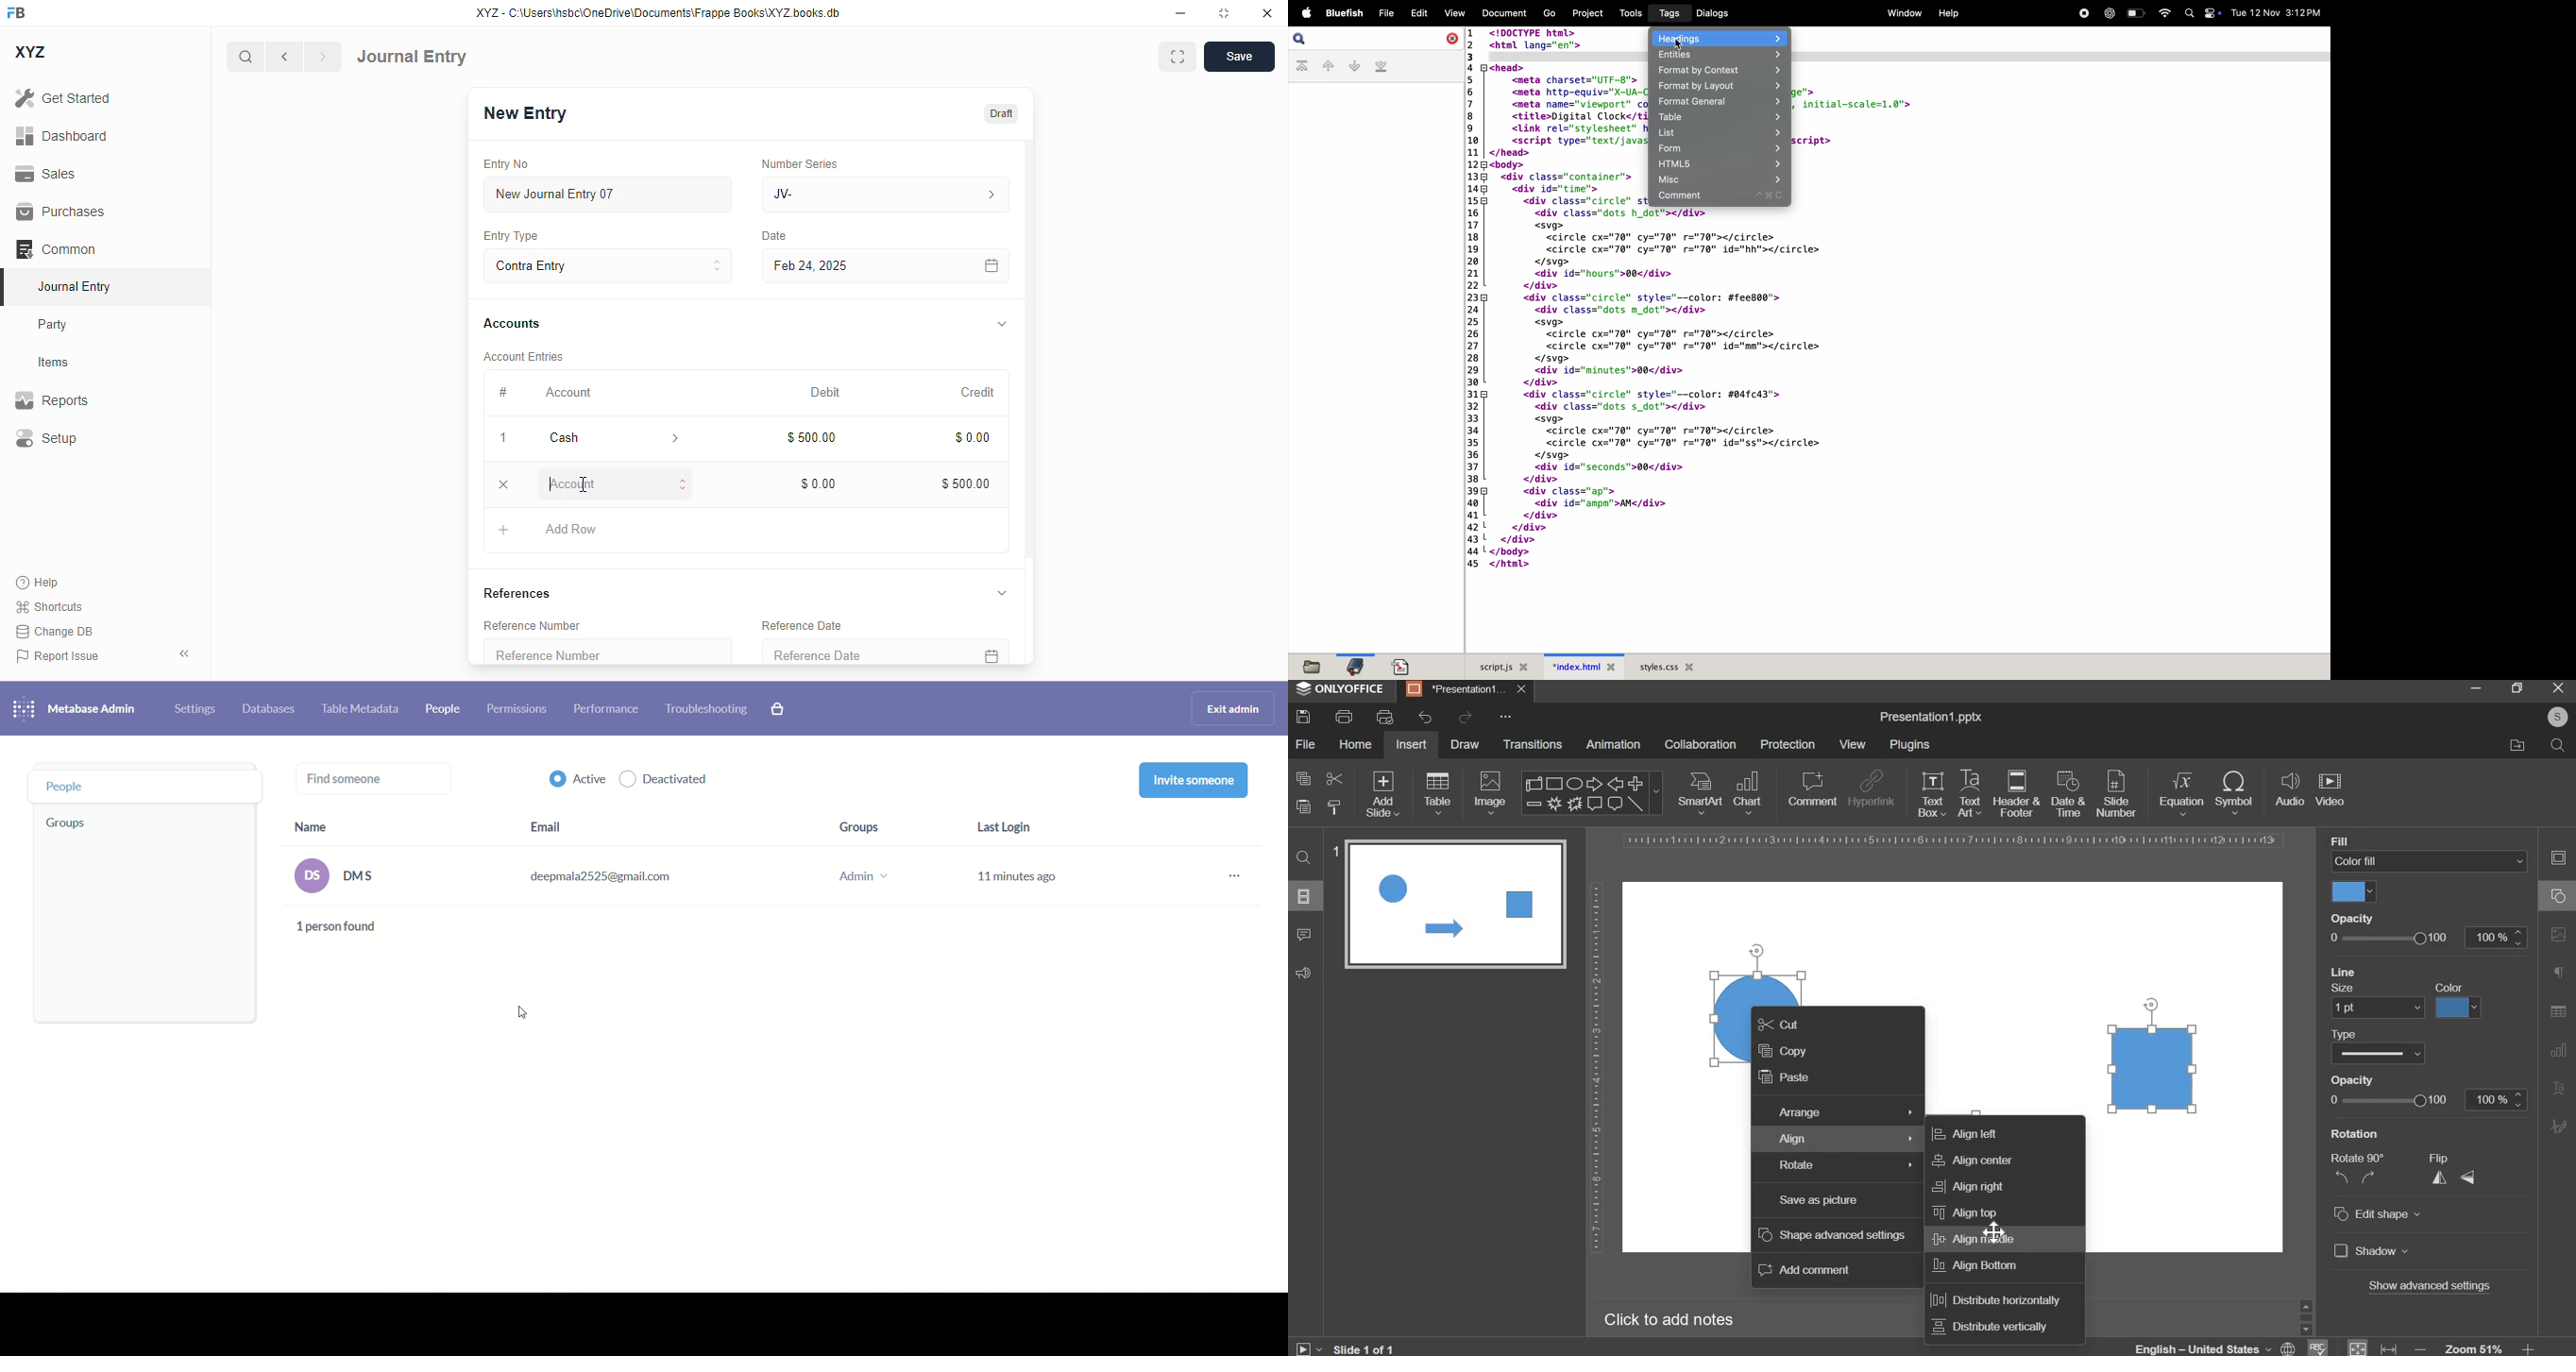 This screenshot has height=1372, width=2576. I want to click on list, so click(1719, 133).